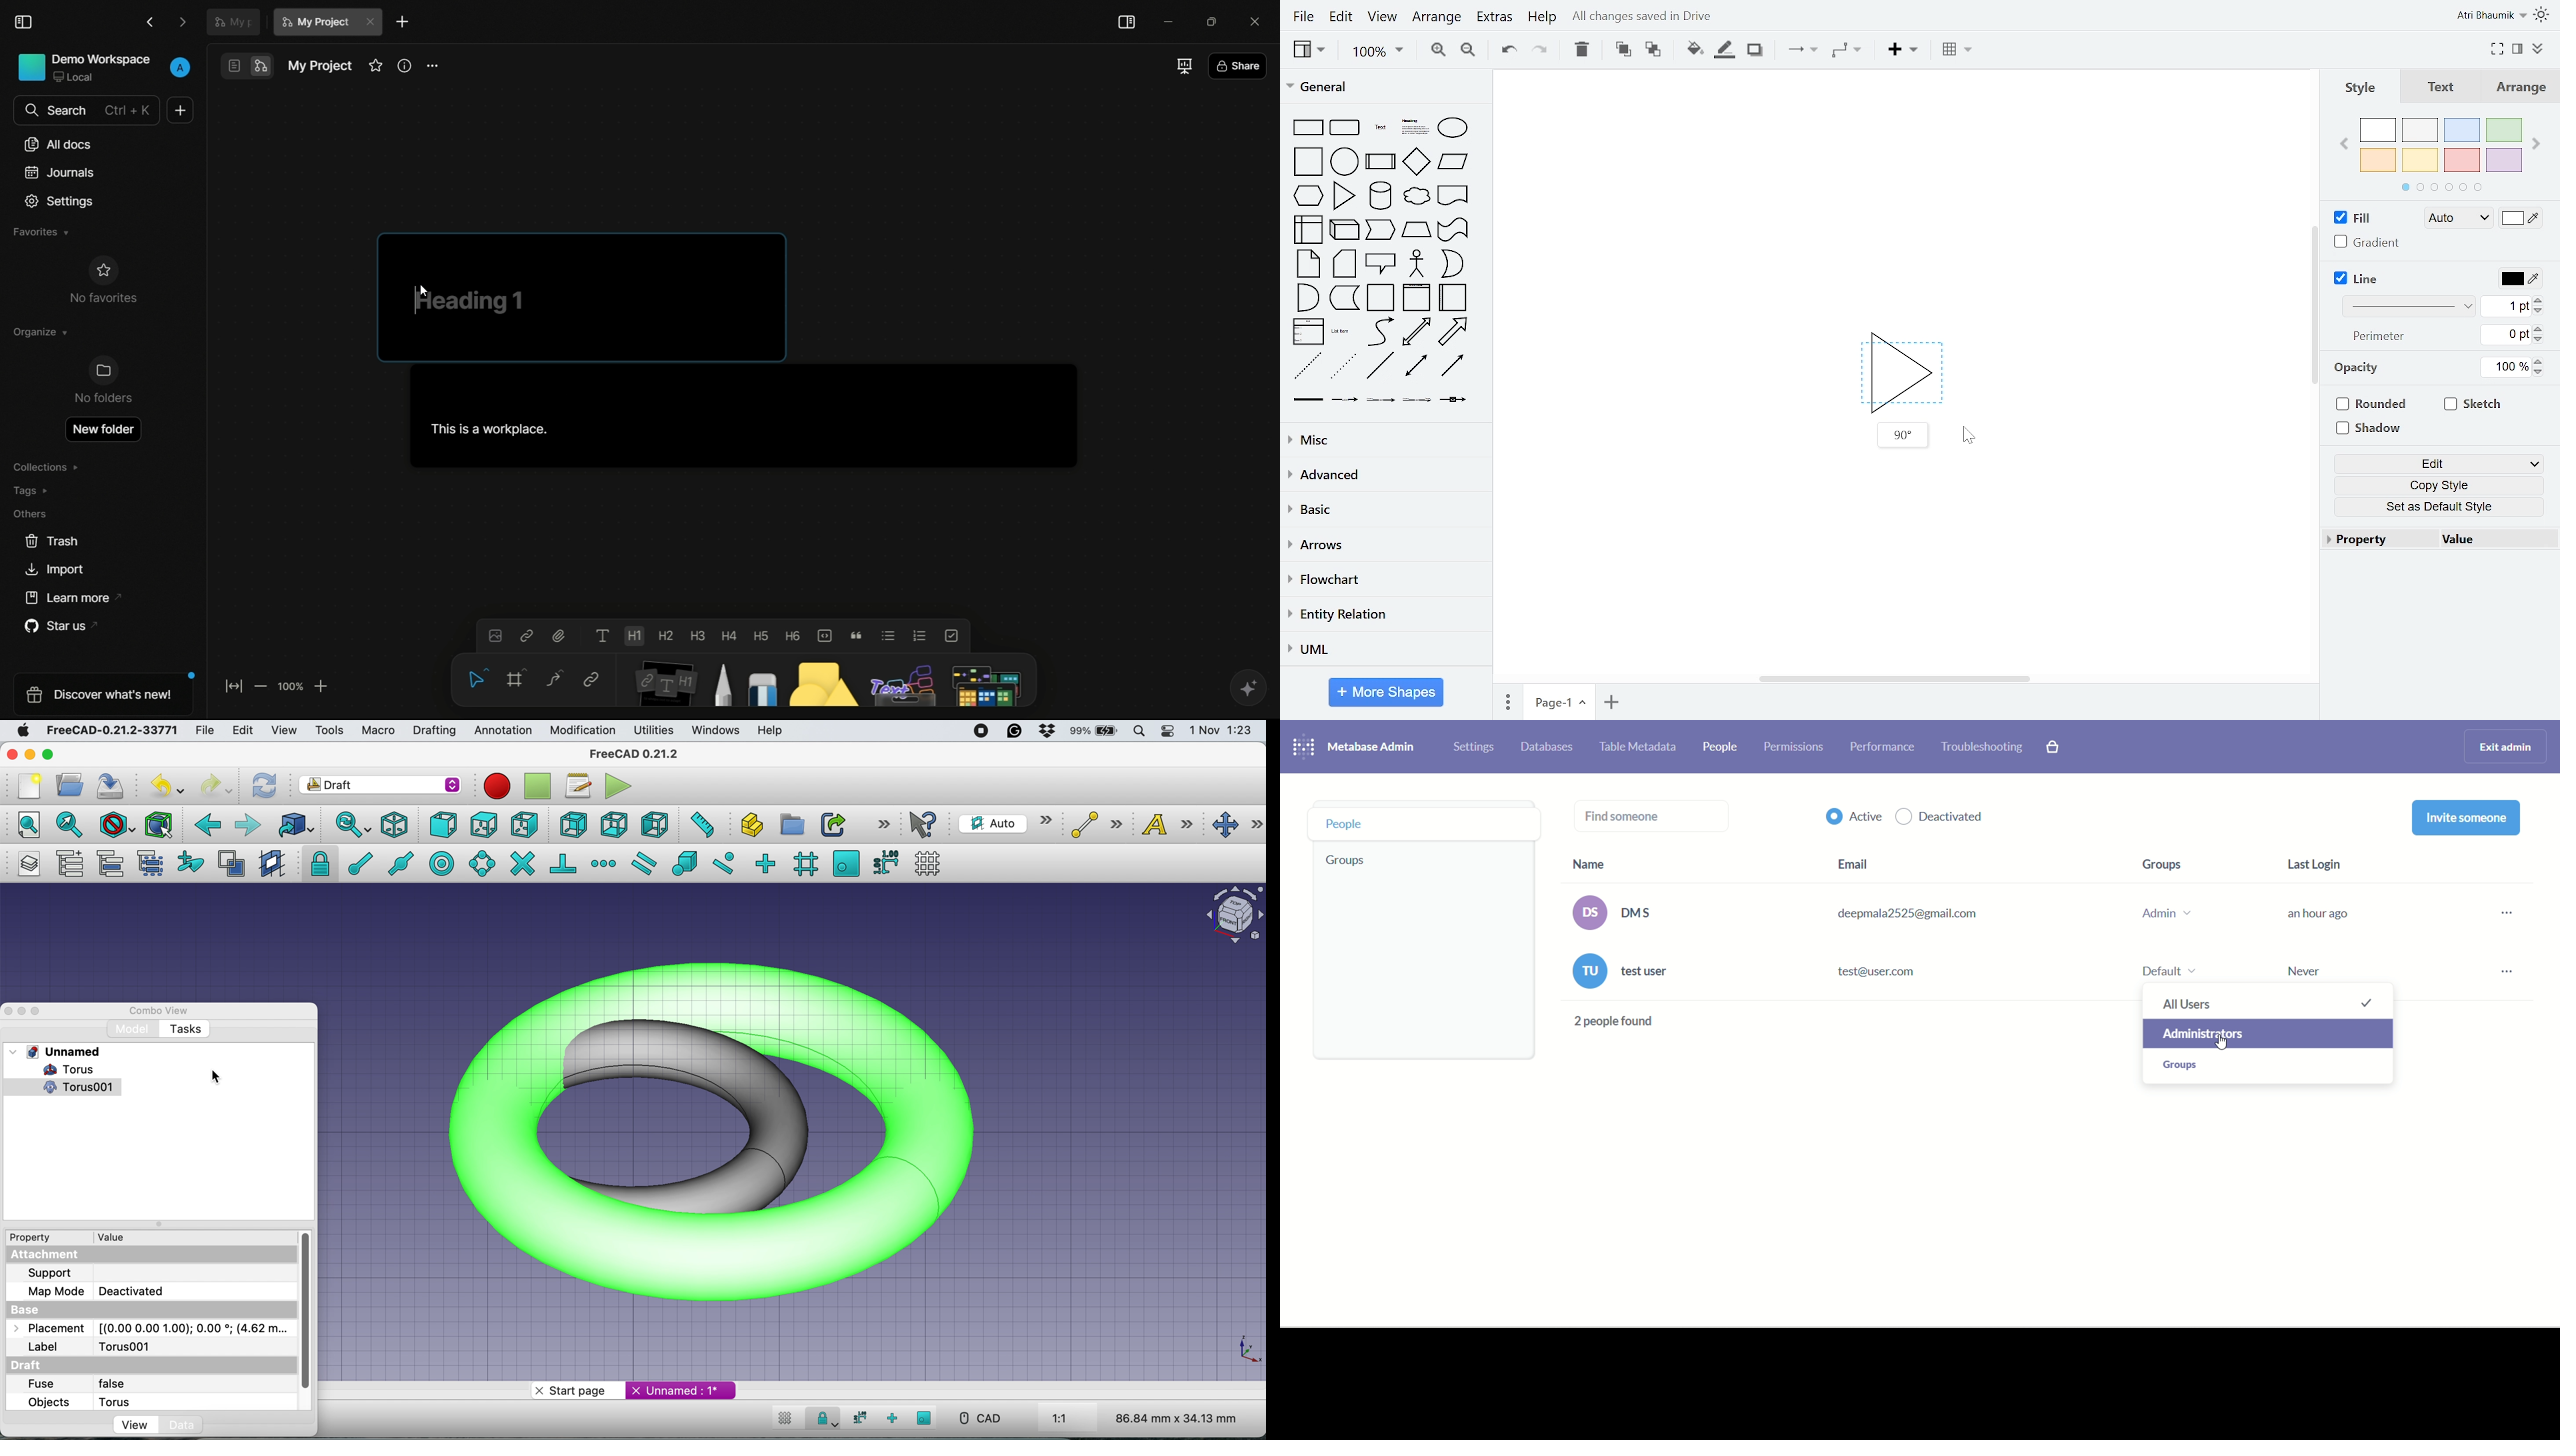 The image size is (2576, 1456). What do you see at coordinates (178, 110) in the screenshot?
I see `new document` at bounding box center [178, 110].